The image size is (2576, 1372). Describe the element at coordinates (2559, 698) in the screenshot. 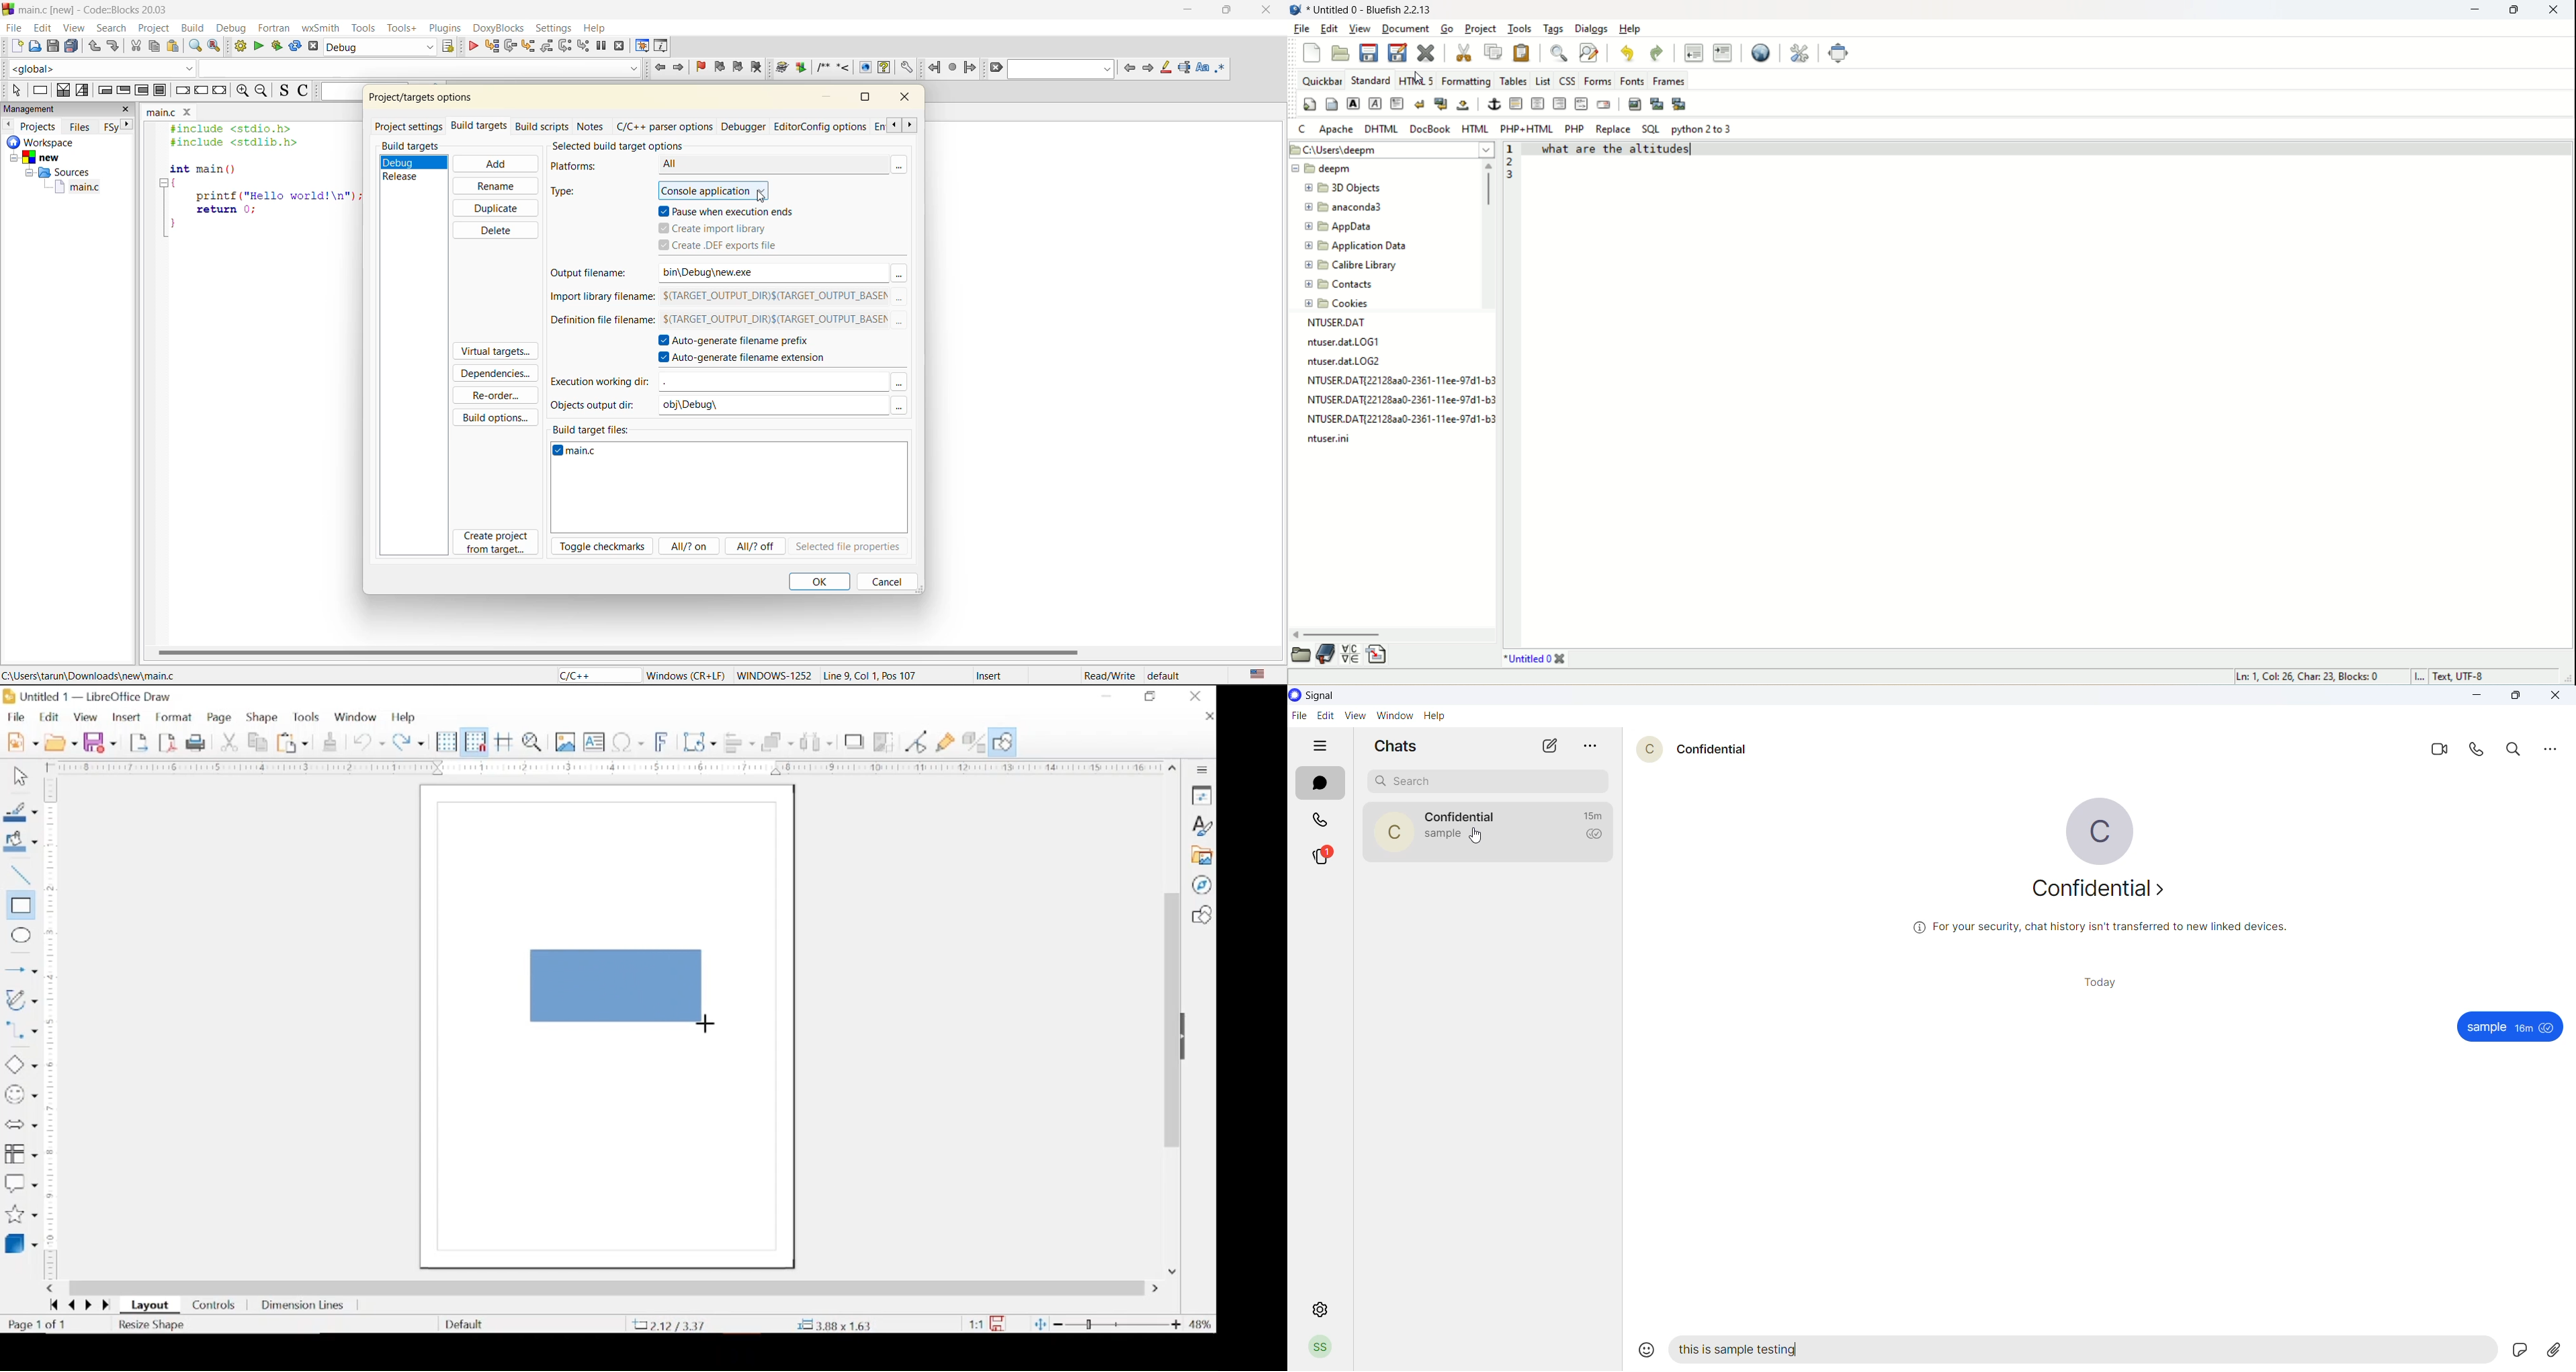

I see `close` at that location.